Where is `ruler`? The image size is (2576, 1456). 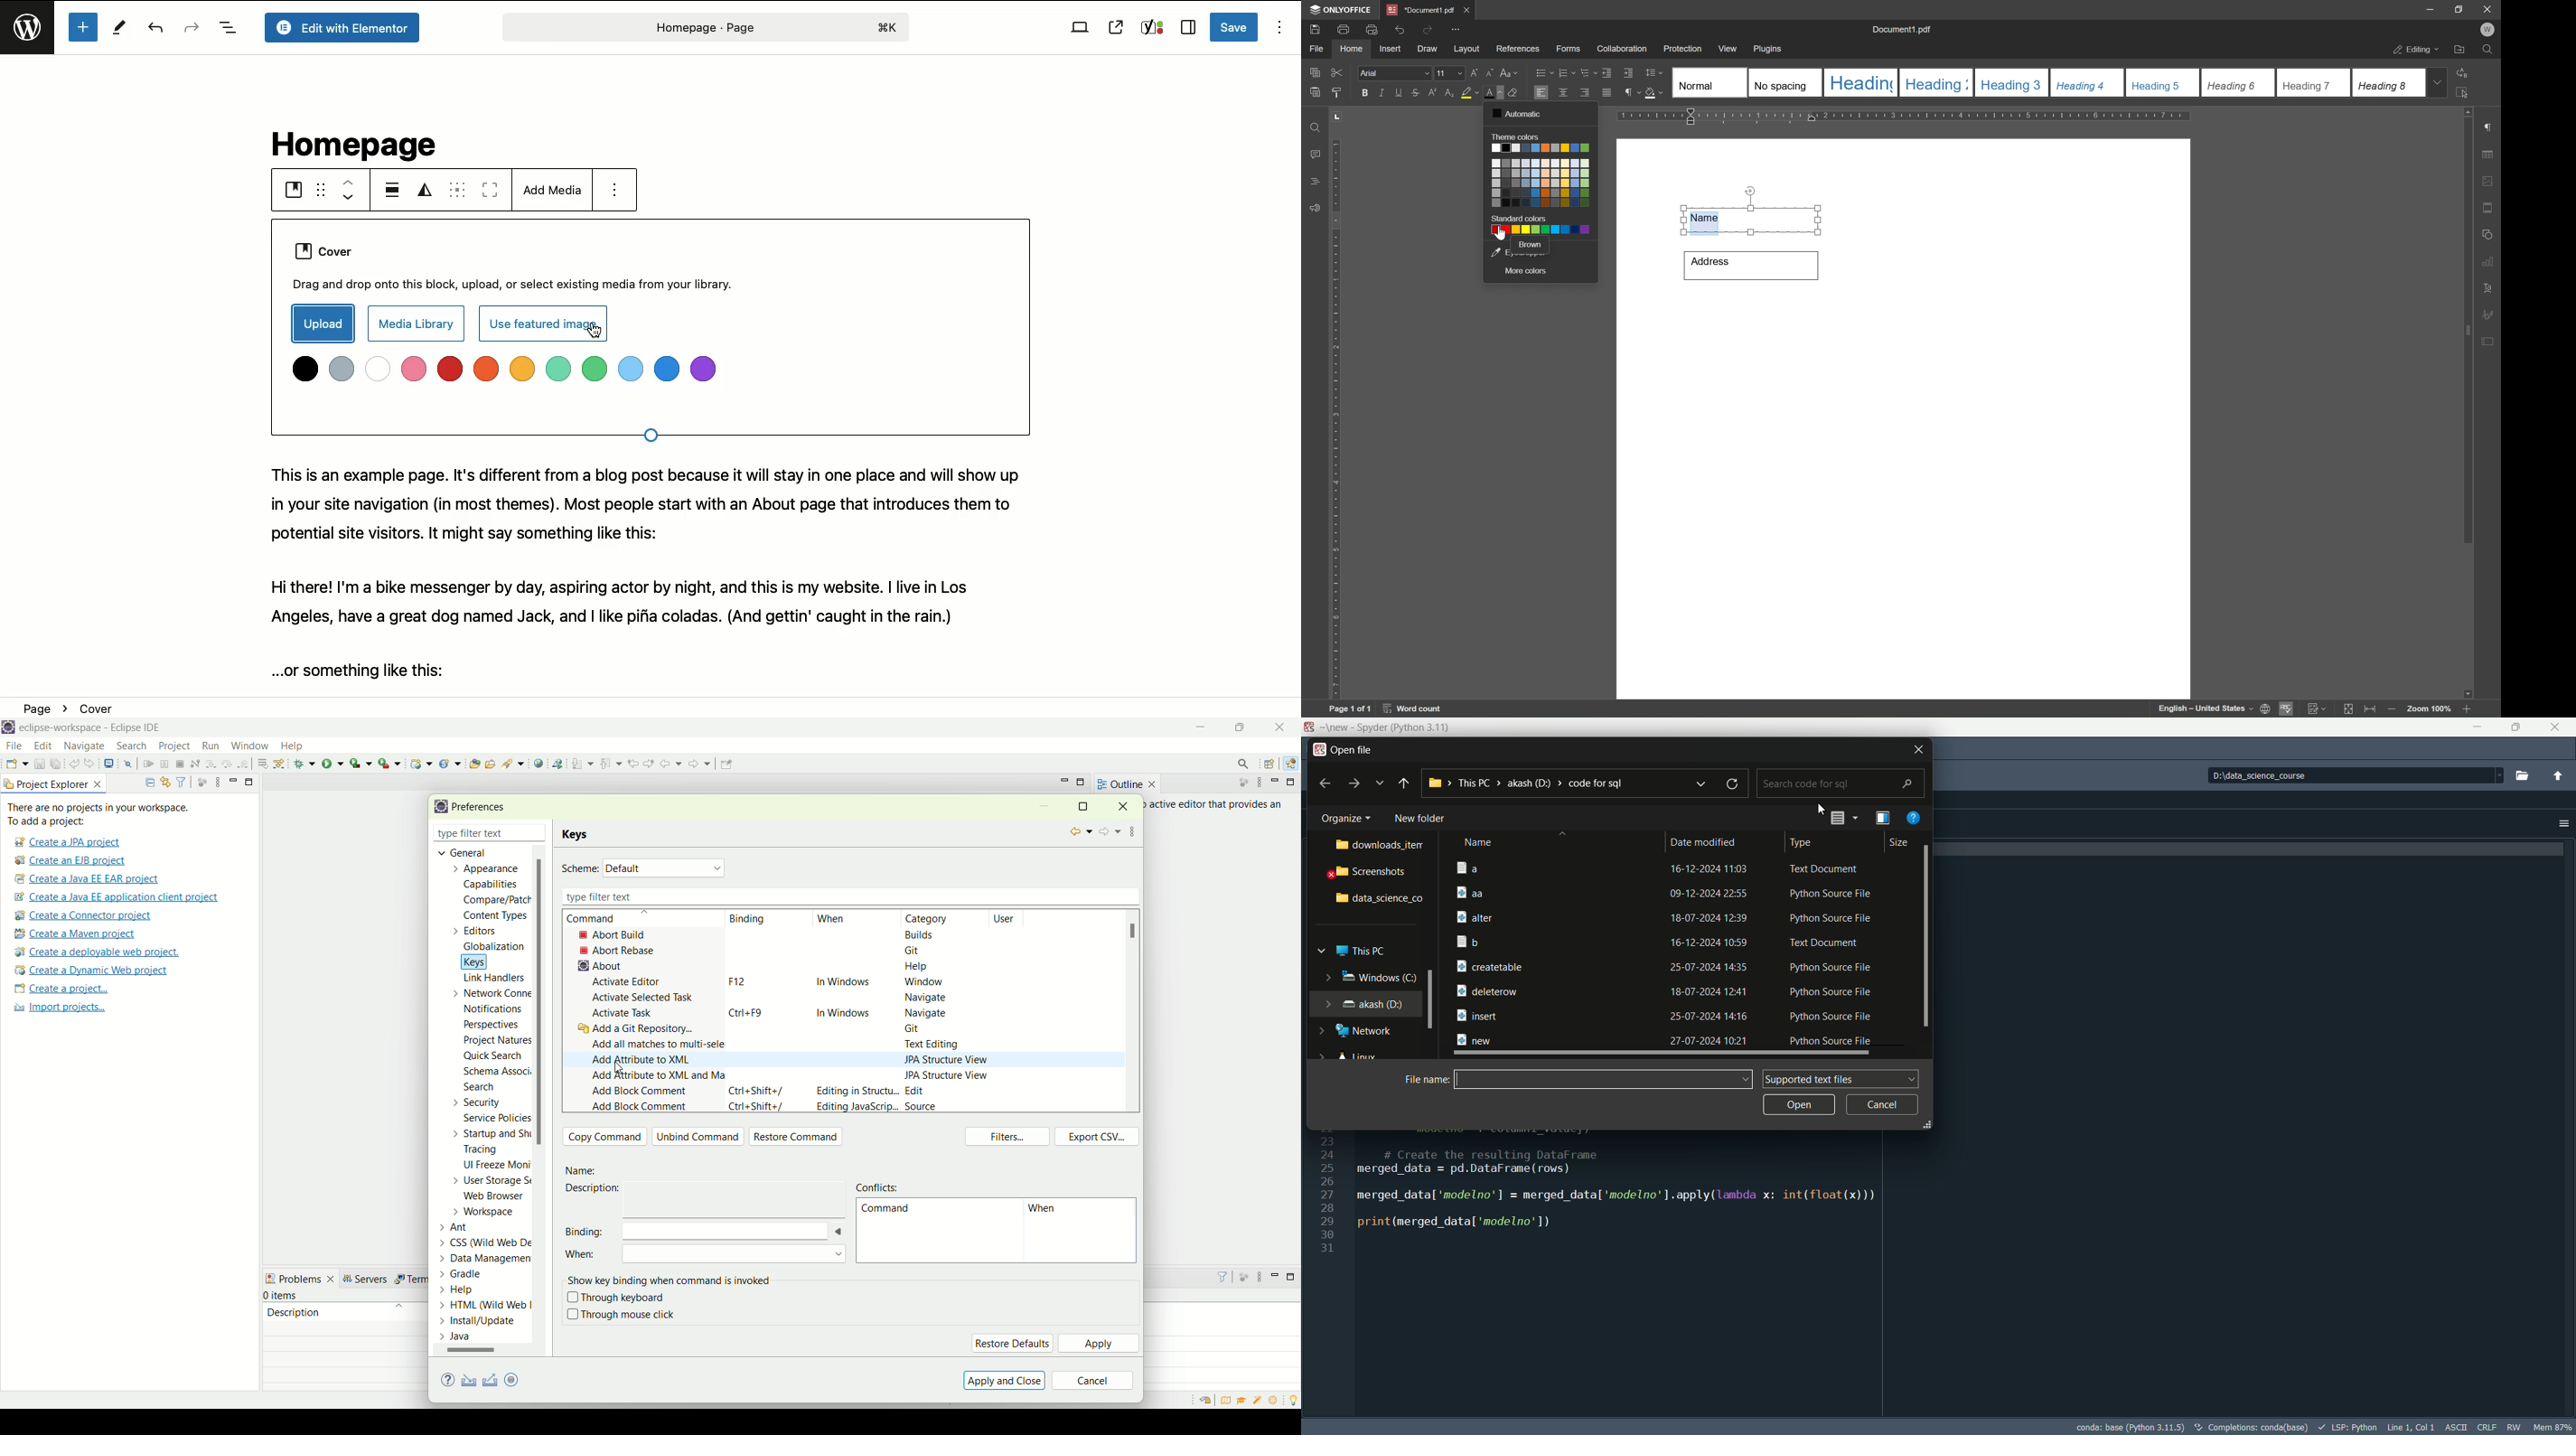
ruler is located at coordinates (1906, 116).